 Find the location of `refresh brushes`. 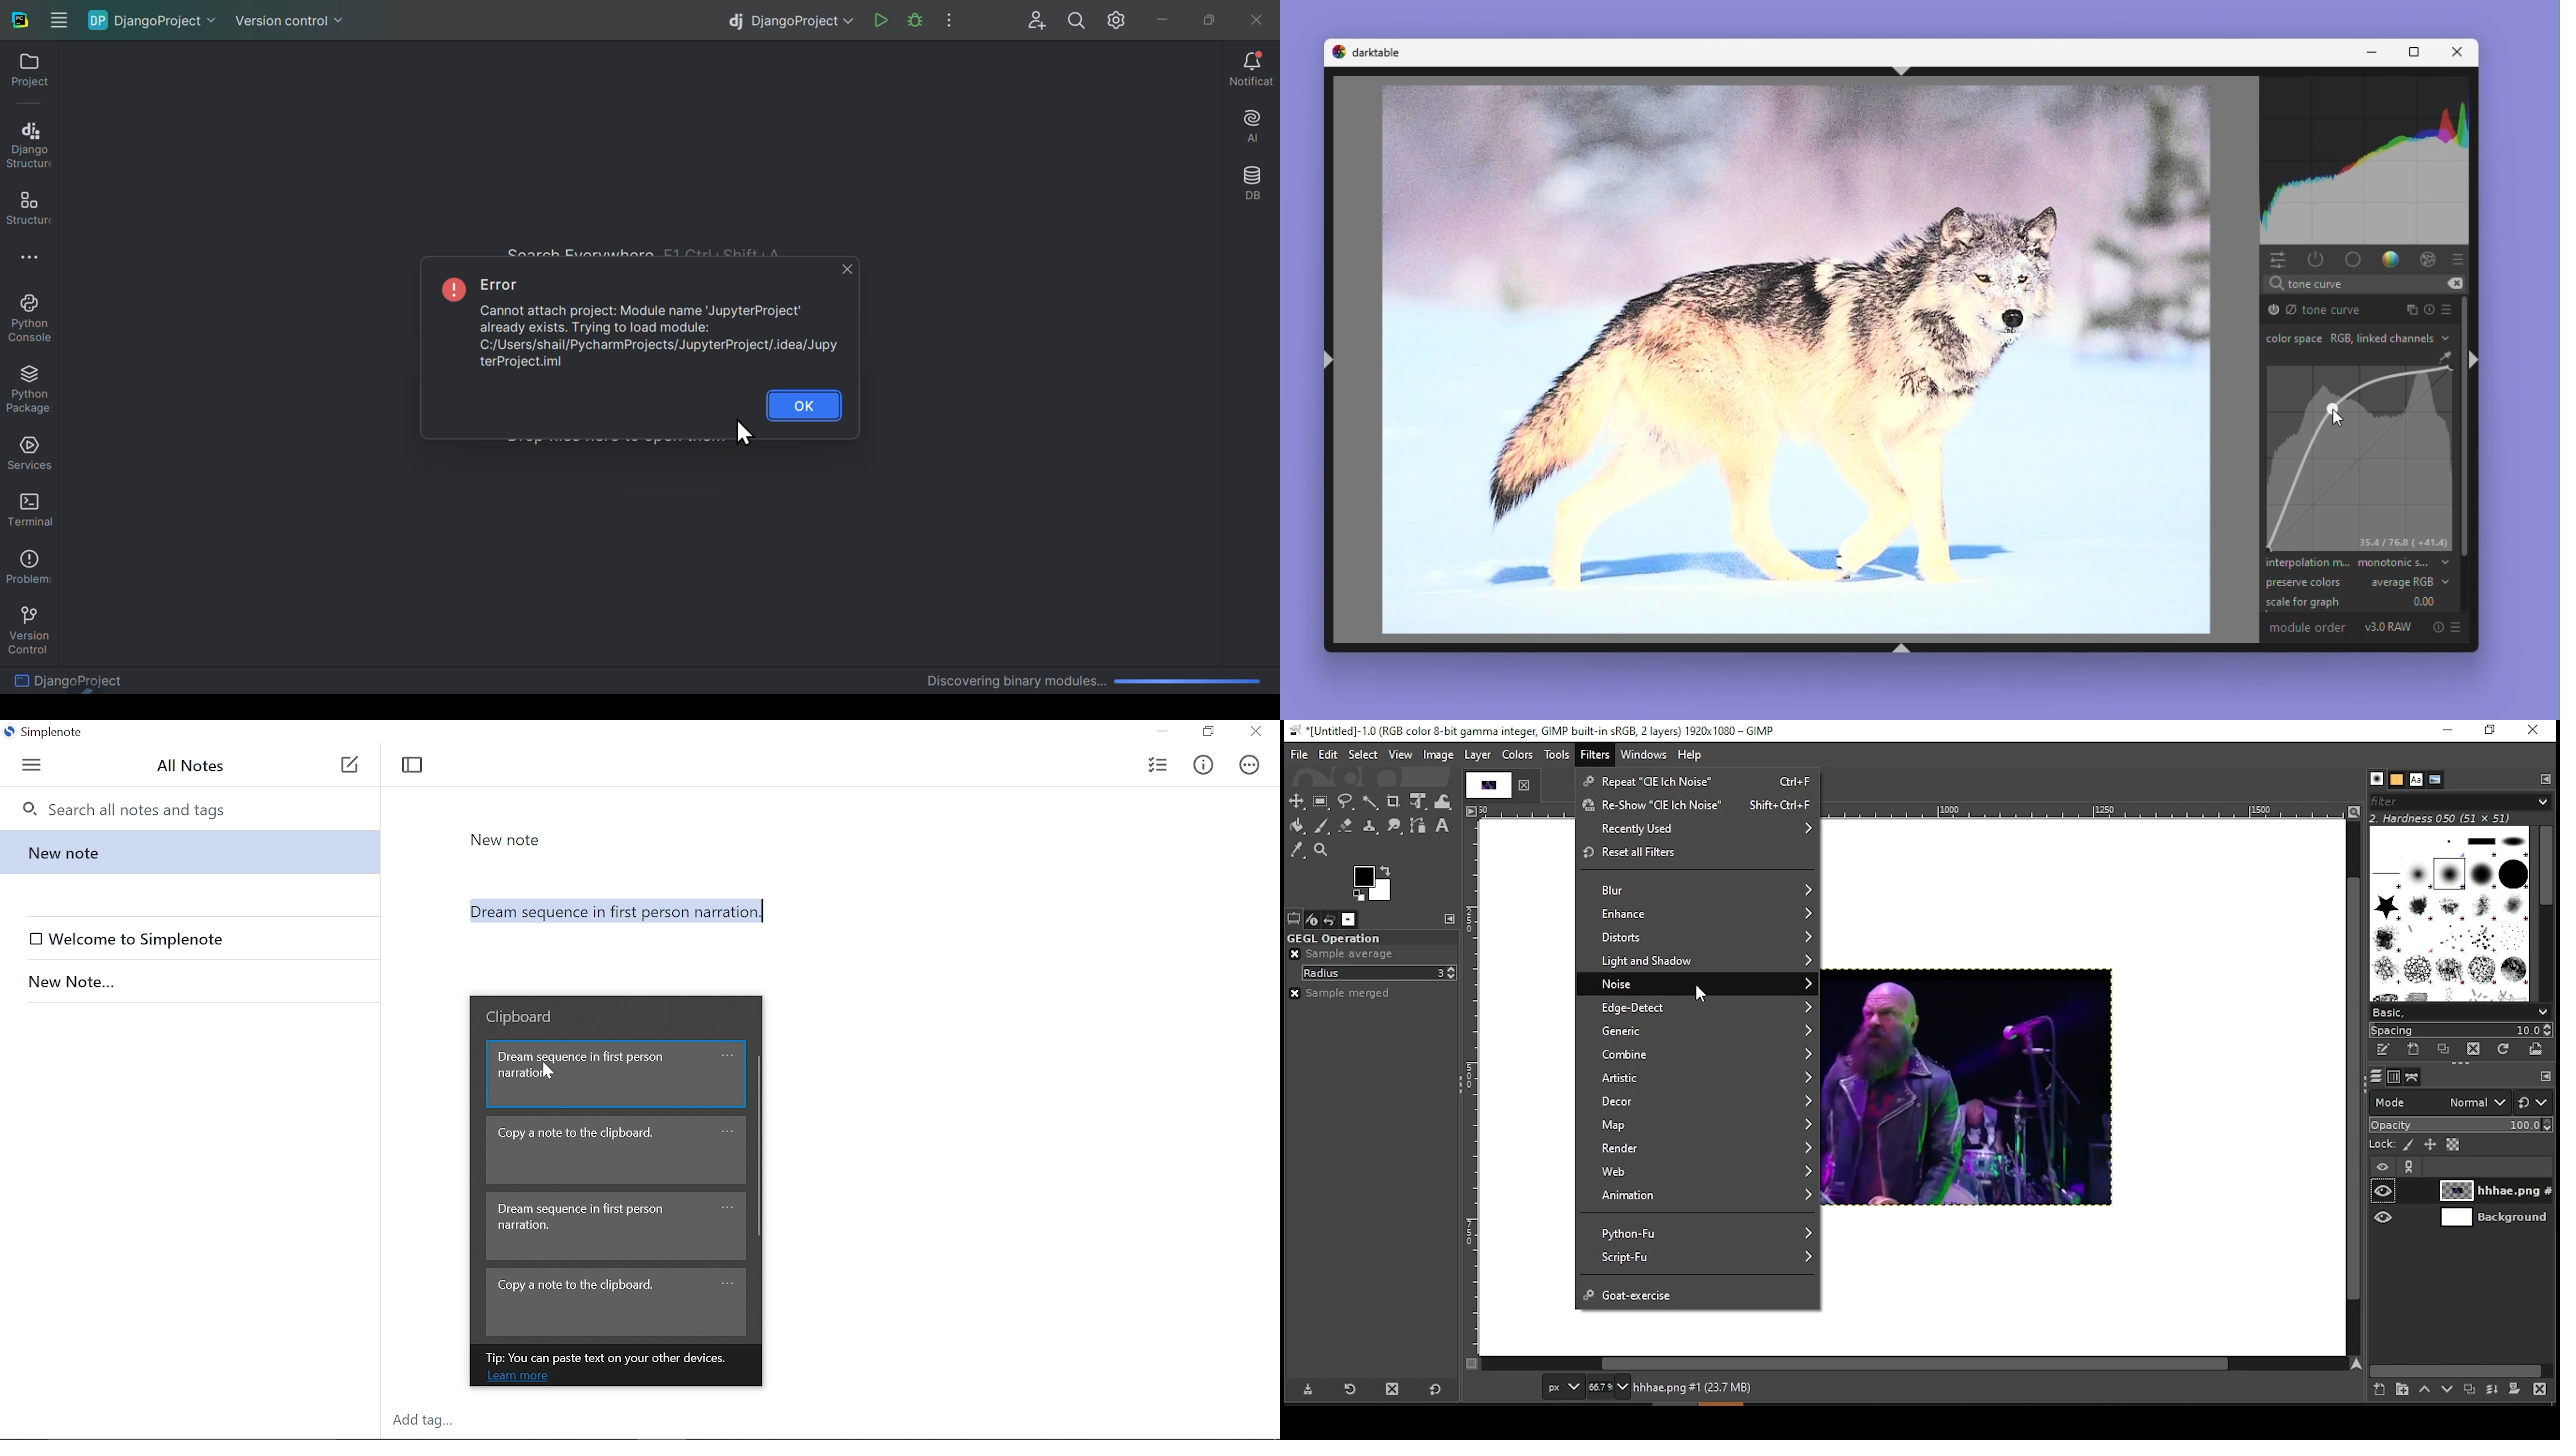

refresh brushes is located at coordinates (2508, 1052).